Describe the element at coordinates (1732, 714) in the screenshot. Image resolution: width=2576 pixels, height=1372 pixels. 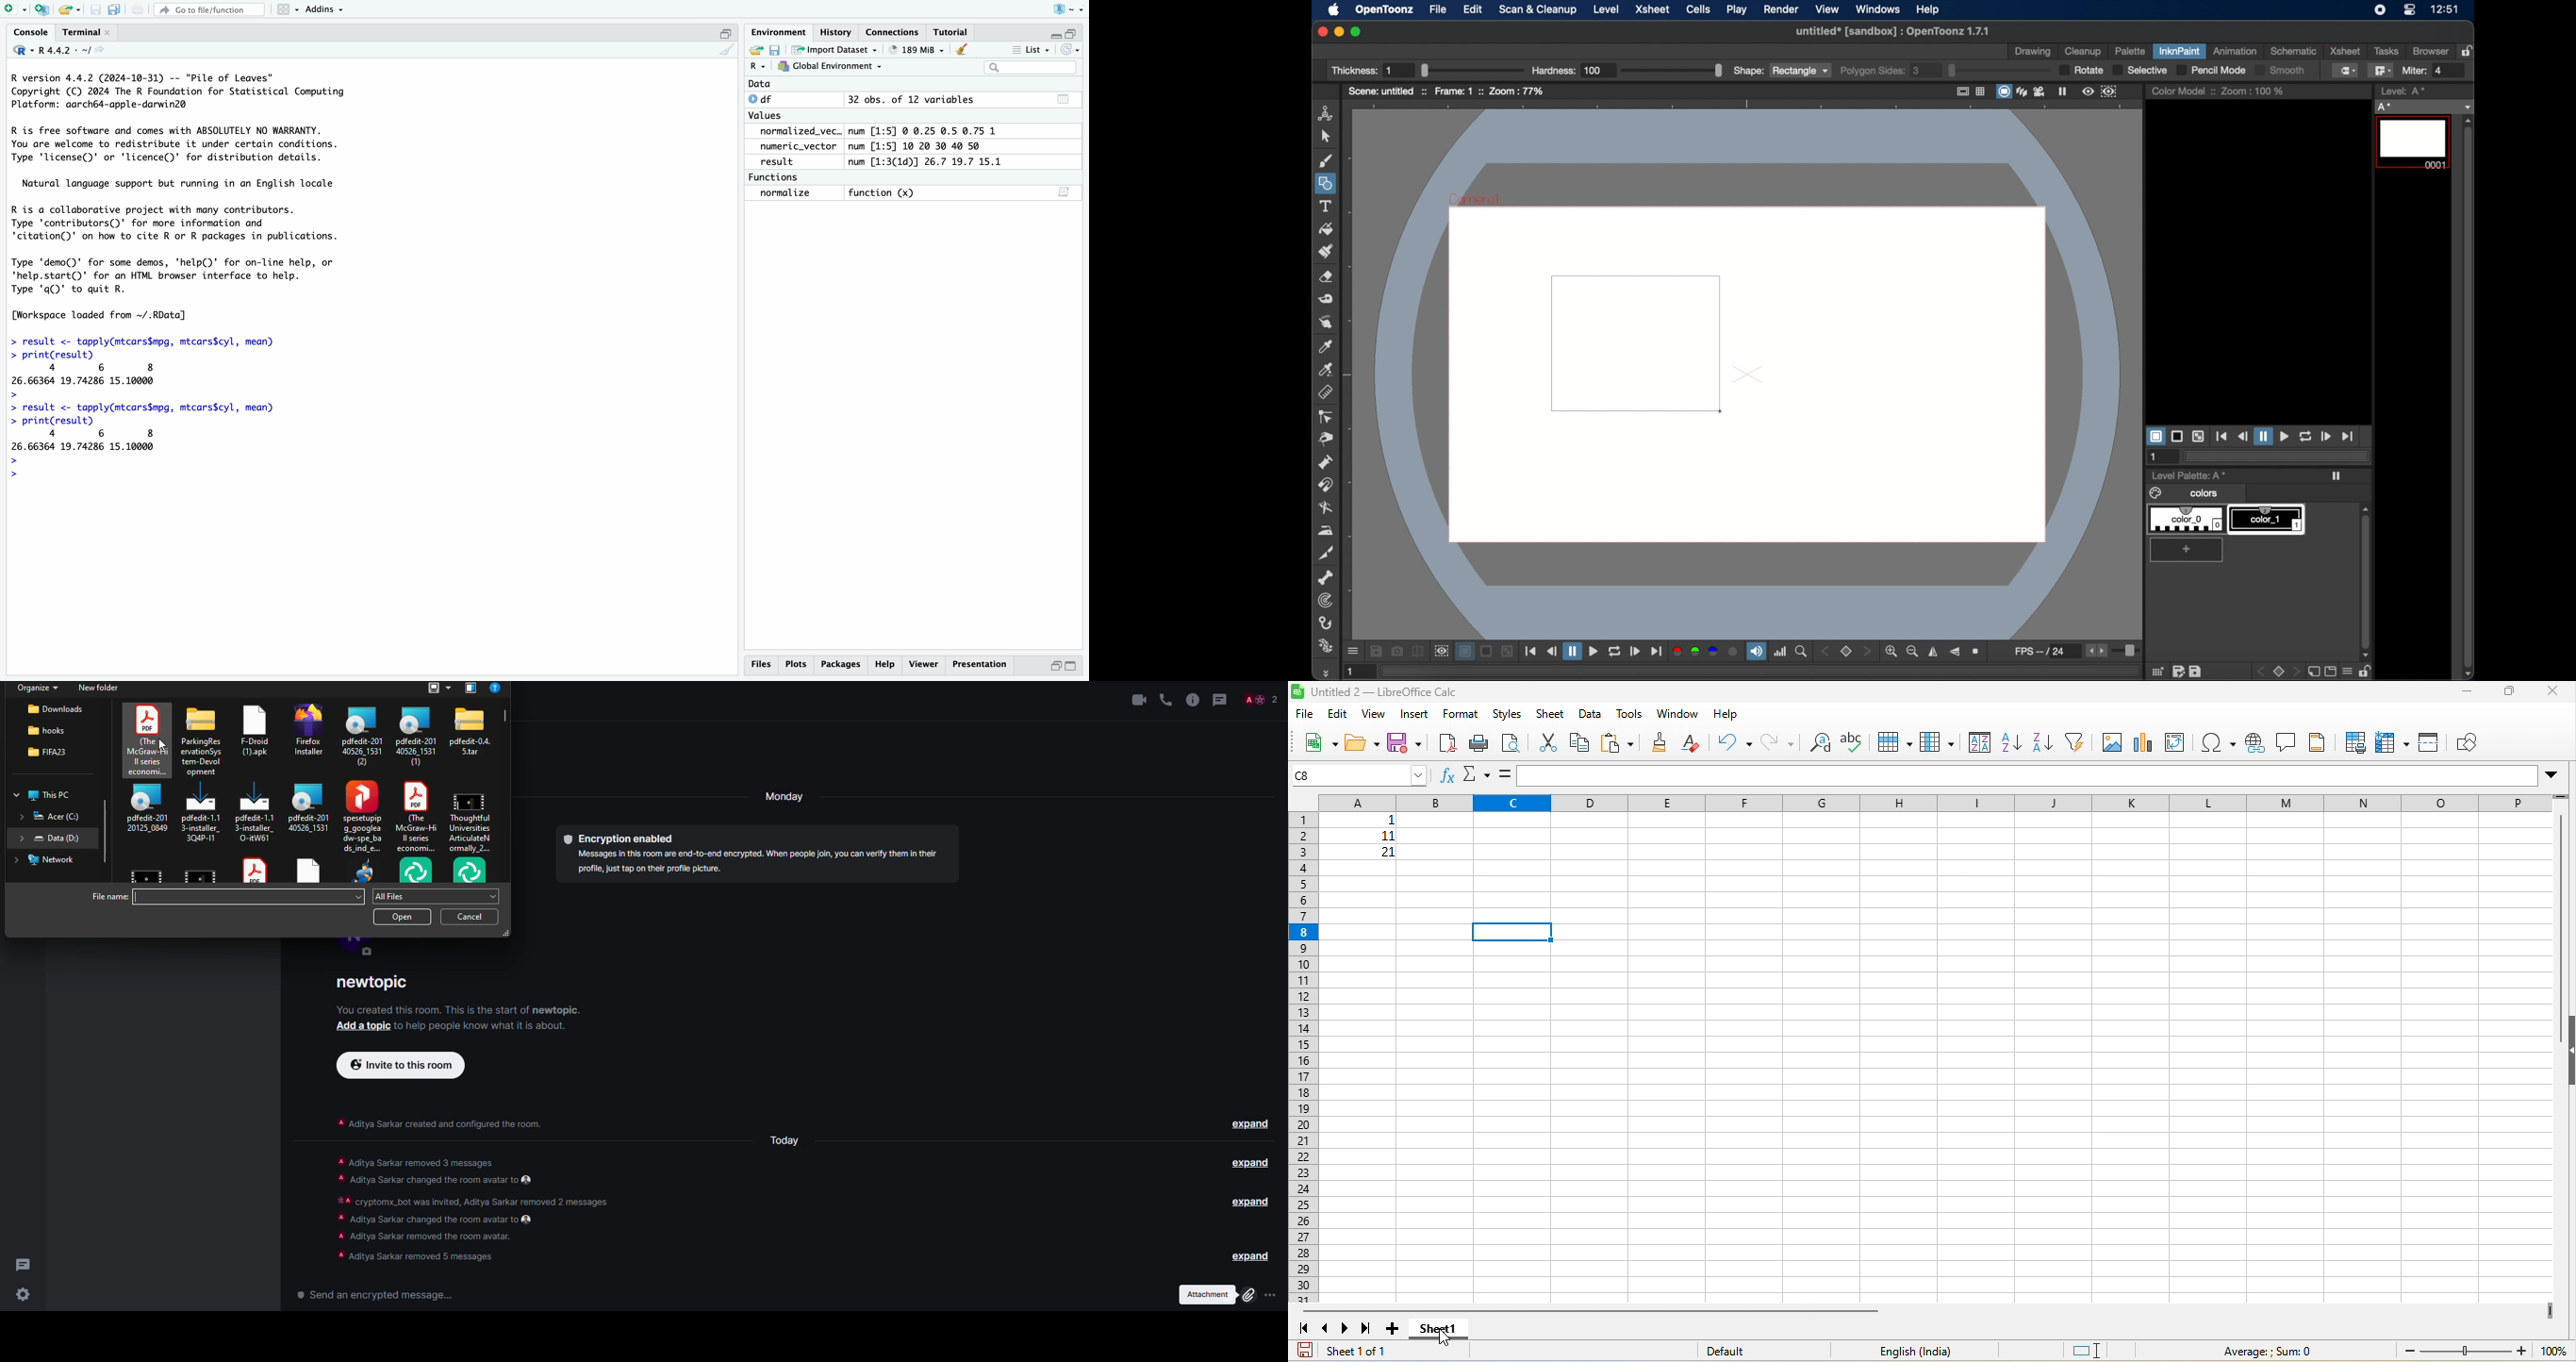
I see `help` at that location.